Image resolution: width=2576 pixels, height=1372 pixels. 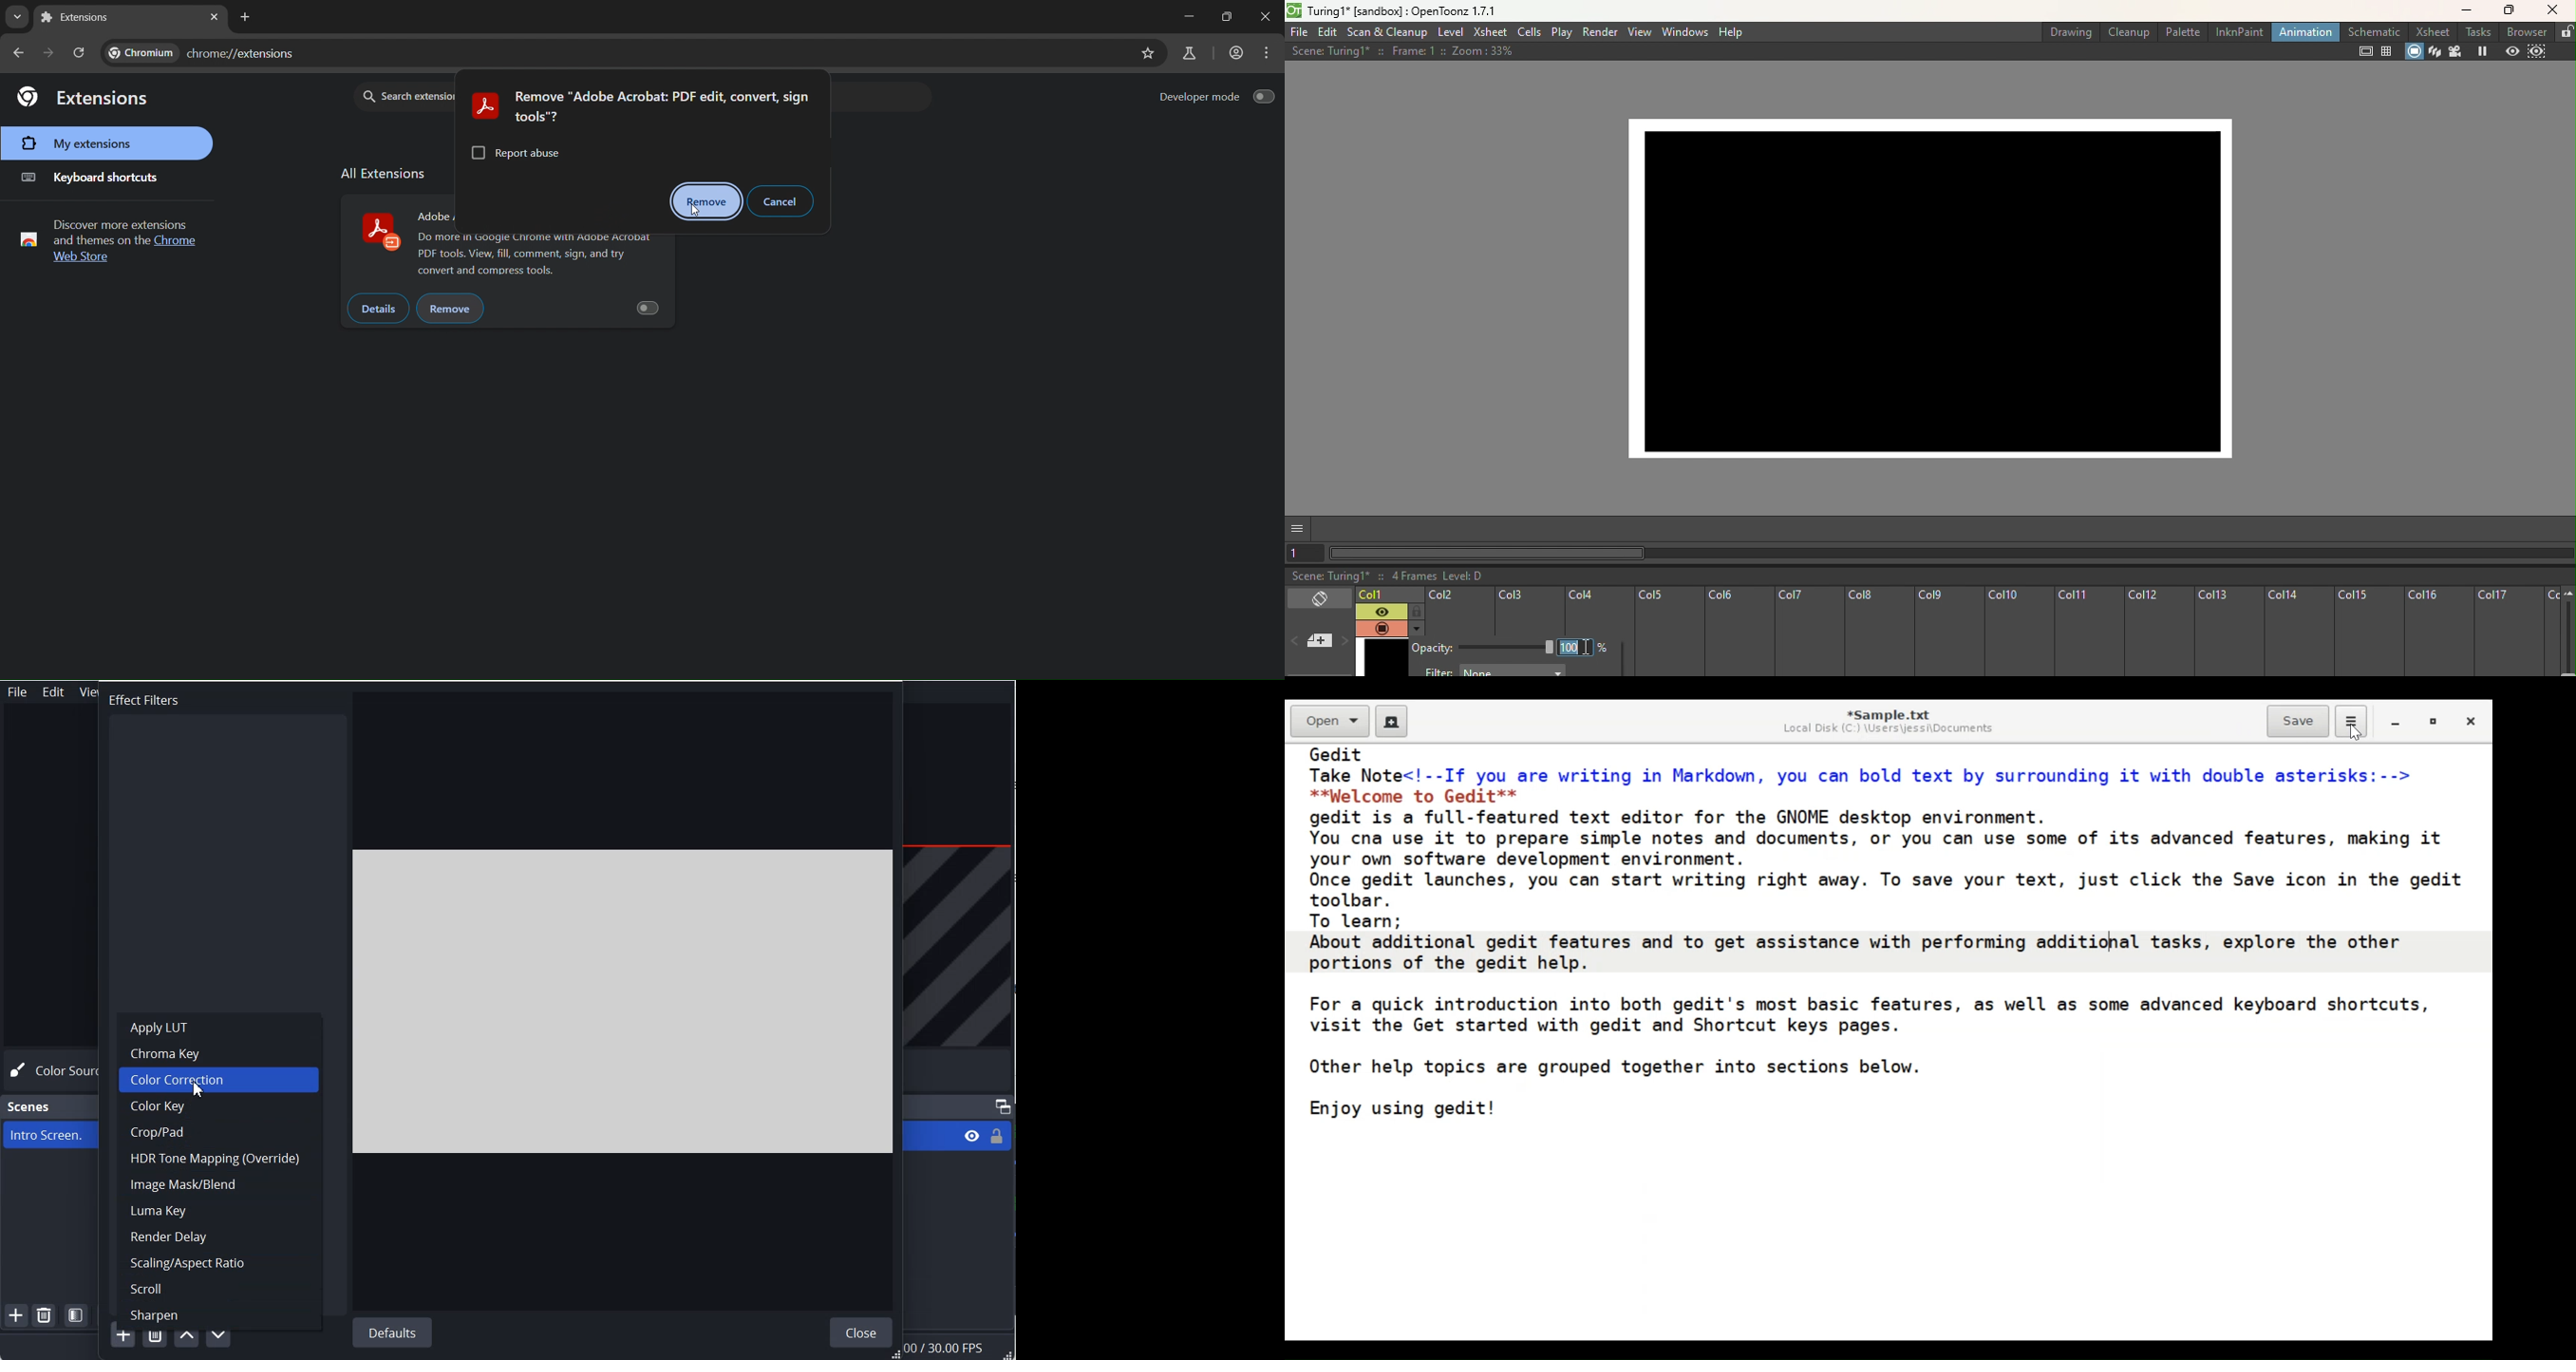 What do you see at coordinates (2388, 52) in the screenshot?
I see `Field guide` at bounding box center [2388, 52].